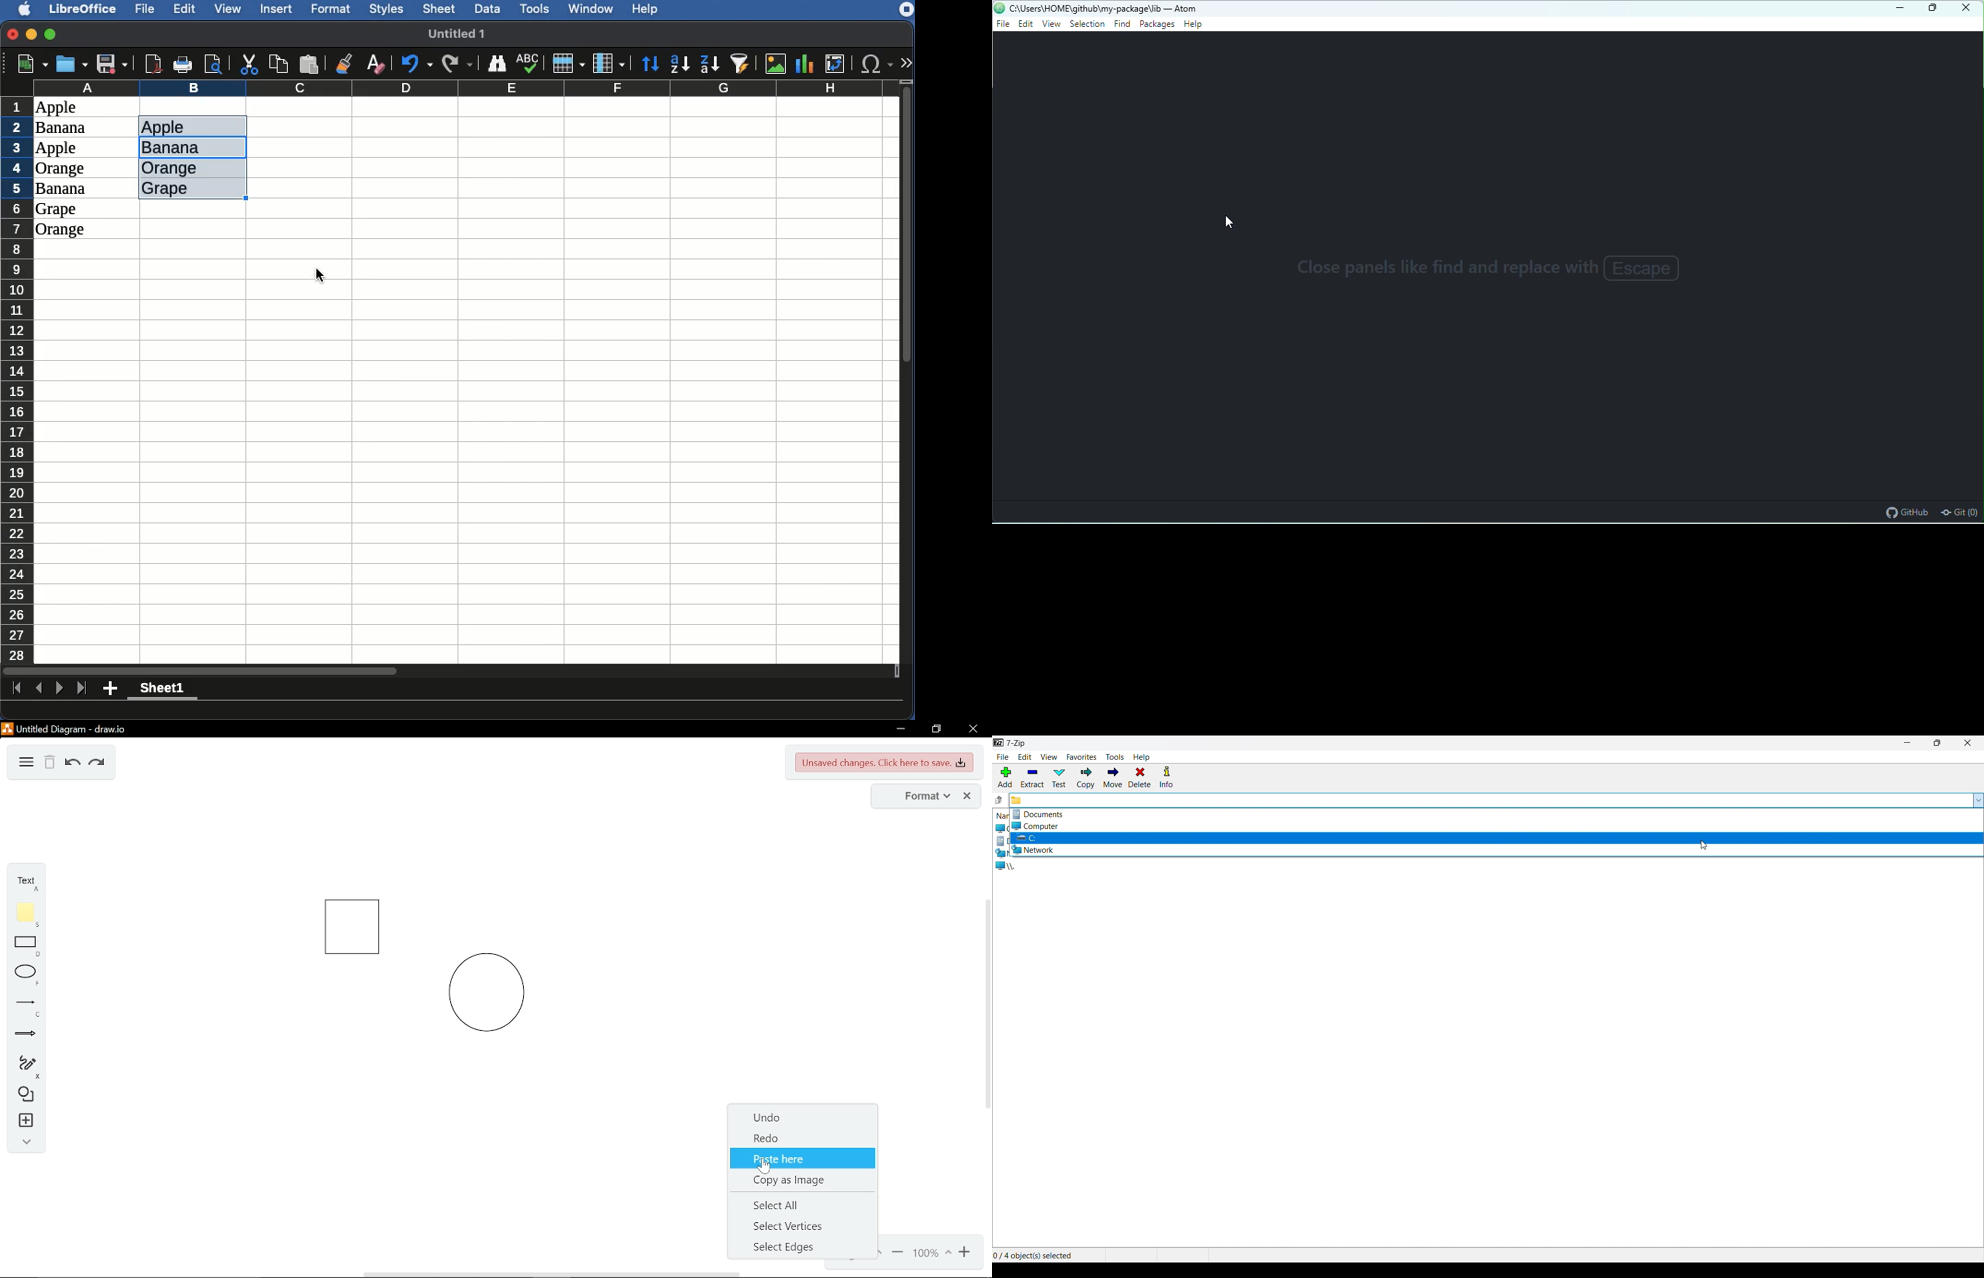 This screenshot has height=1288, width=1988. I want to click on close panels like find and replace with, so click(1423, 267).